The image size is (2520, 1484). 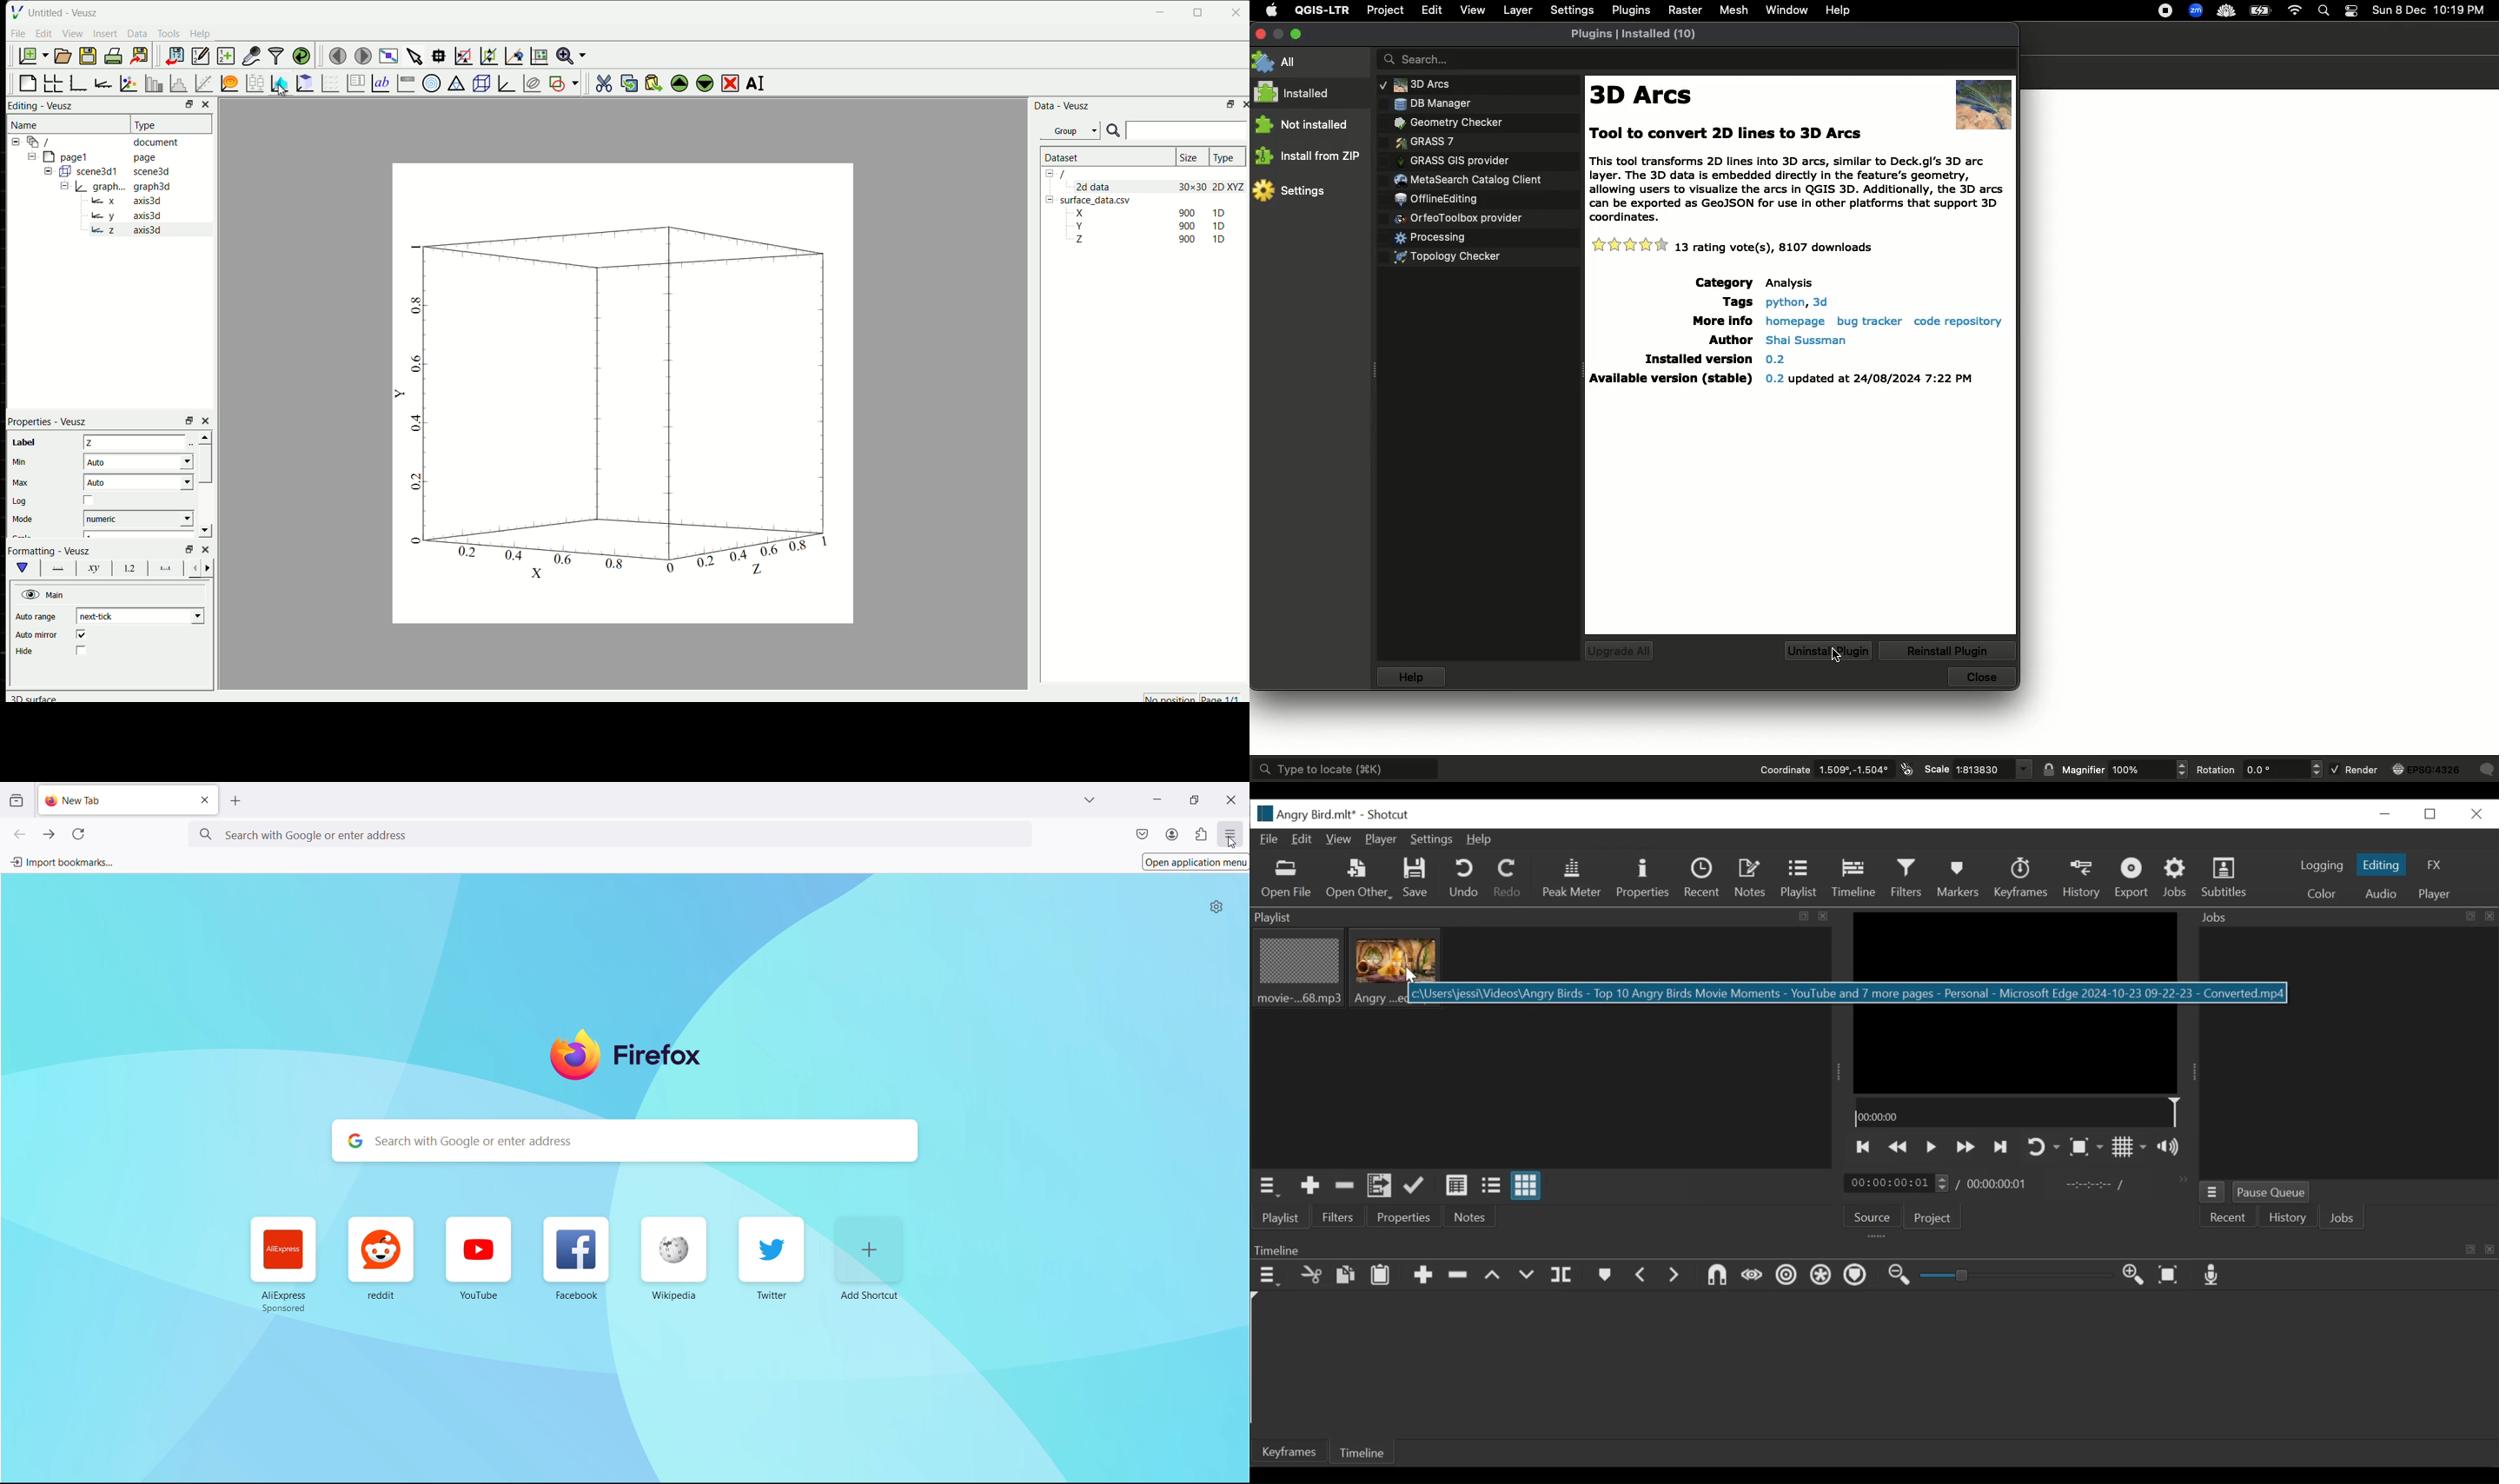 I want to click on Filters, so click(x=1907, y=879).